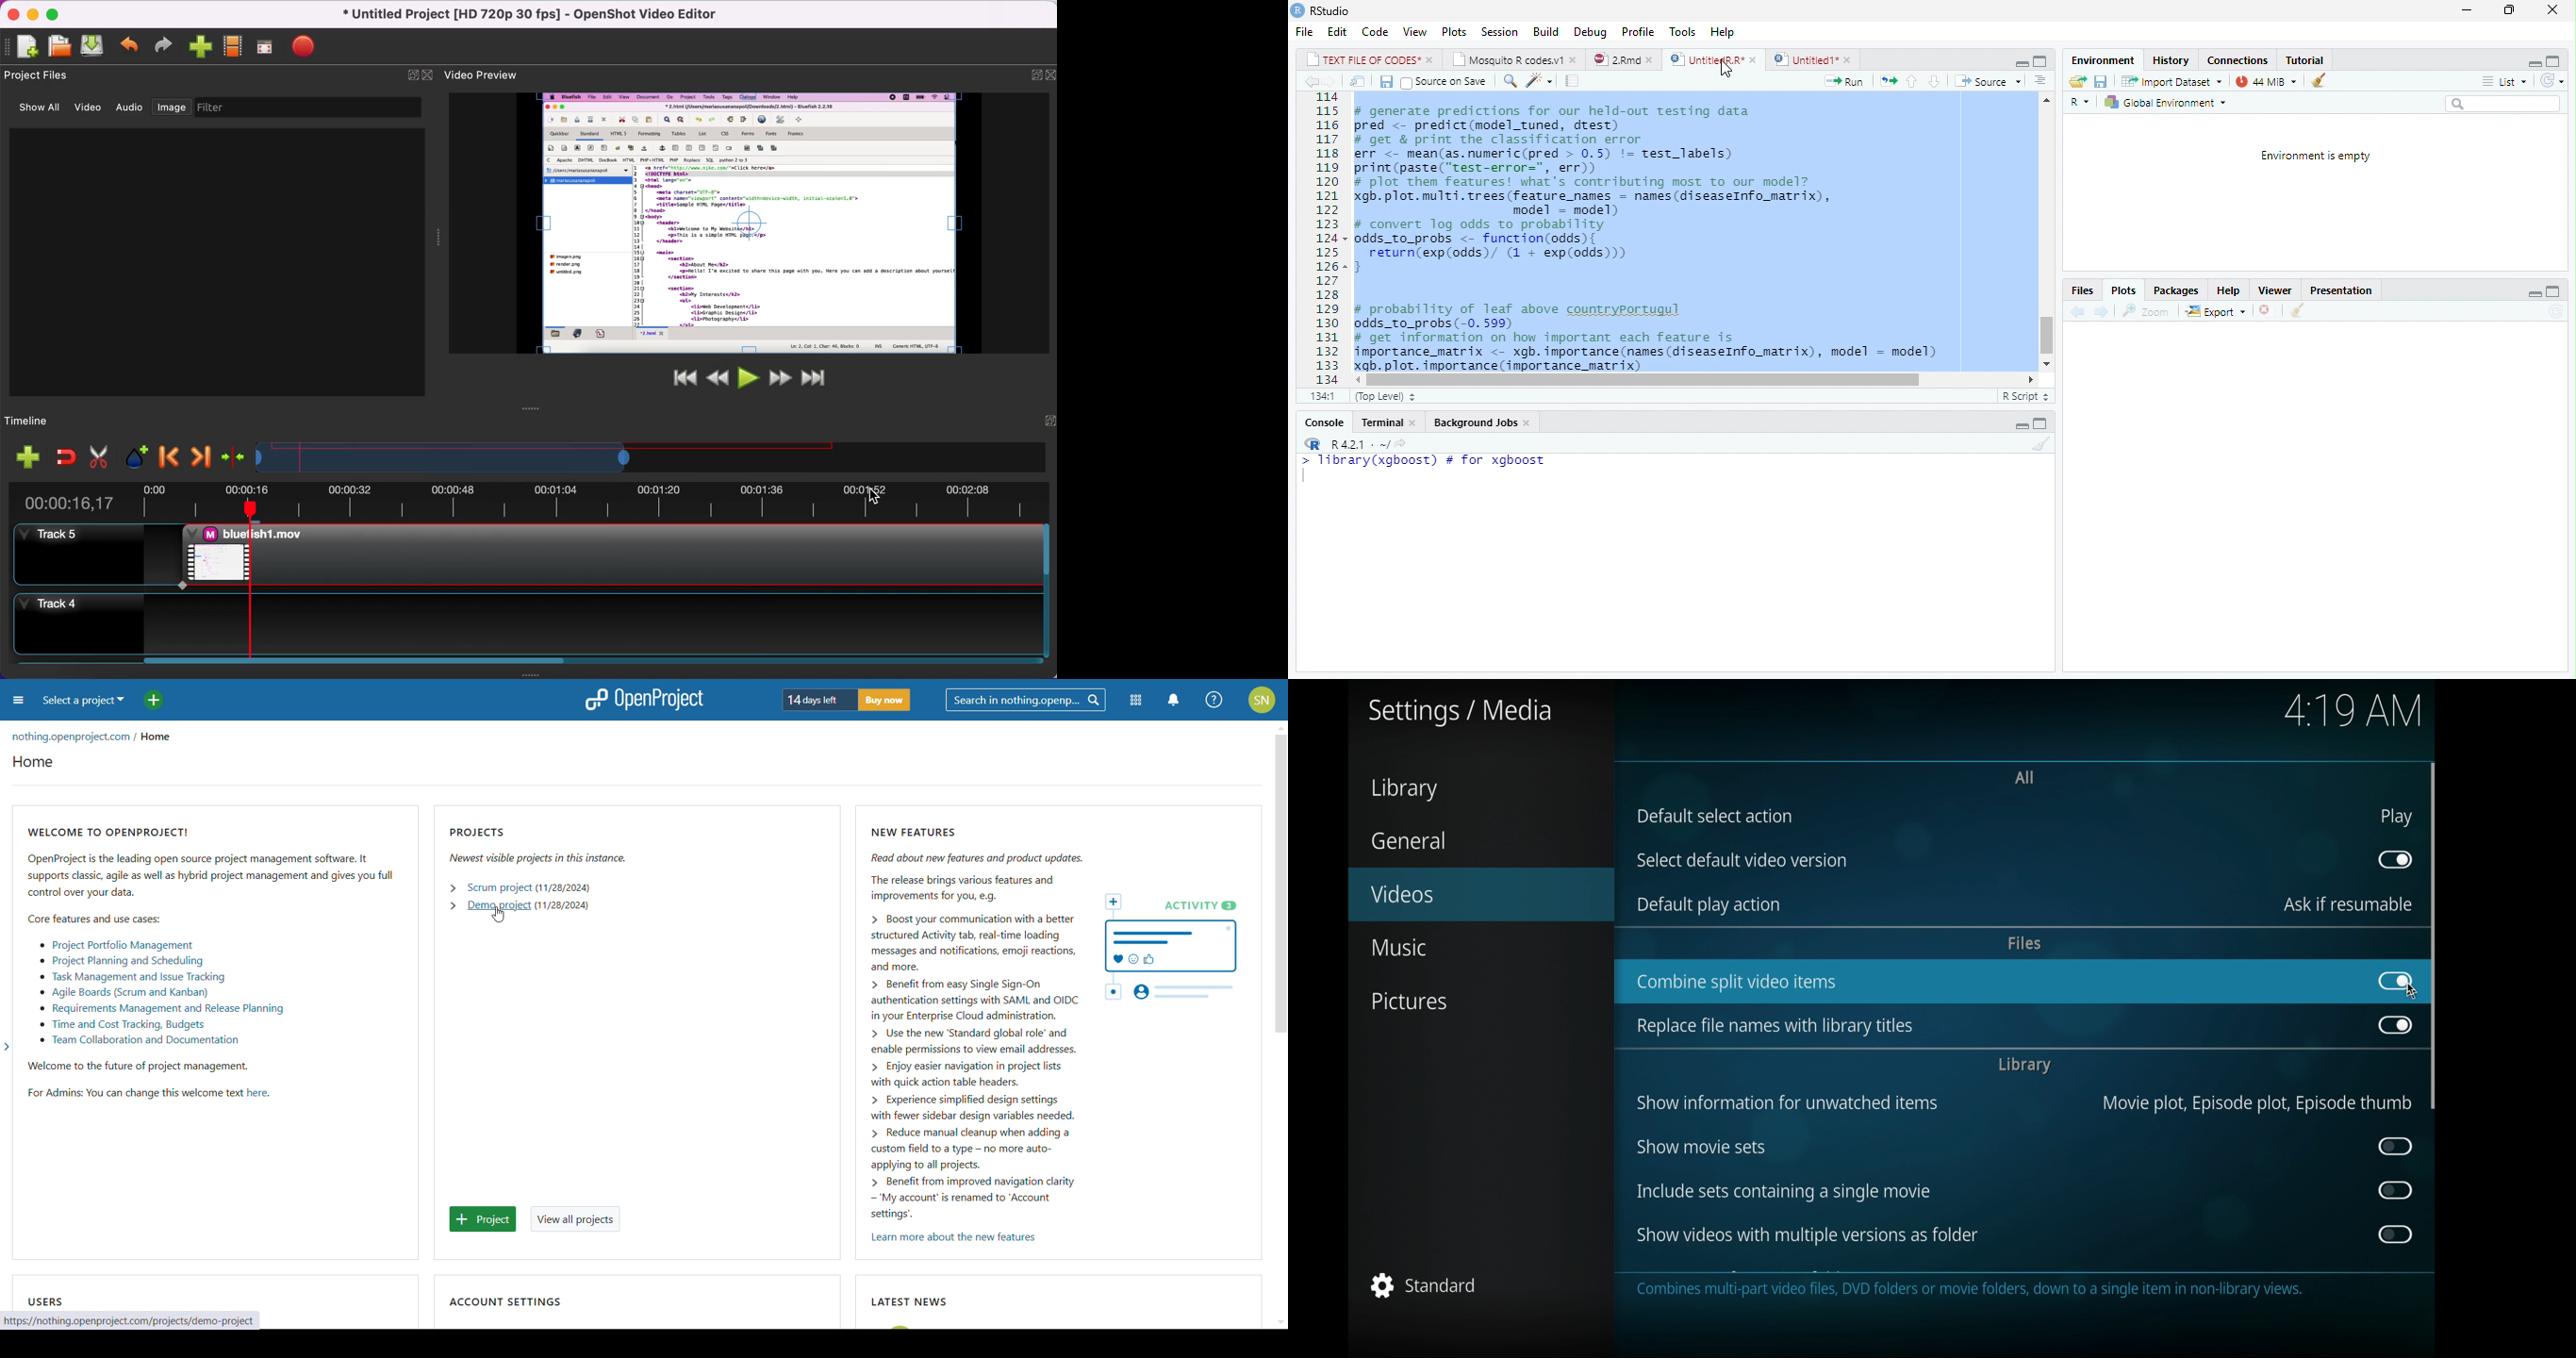 This screenshot has height=1372, width=2576. Describe the element at coordinates (2102, 80) in the screenshot. I see `Save` at that location.